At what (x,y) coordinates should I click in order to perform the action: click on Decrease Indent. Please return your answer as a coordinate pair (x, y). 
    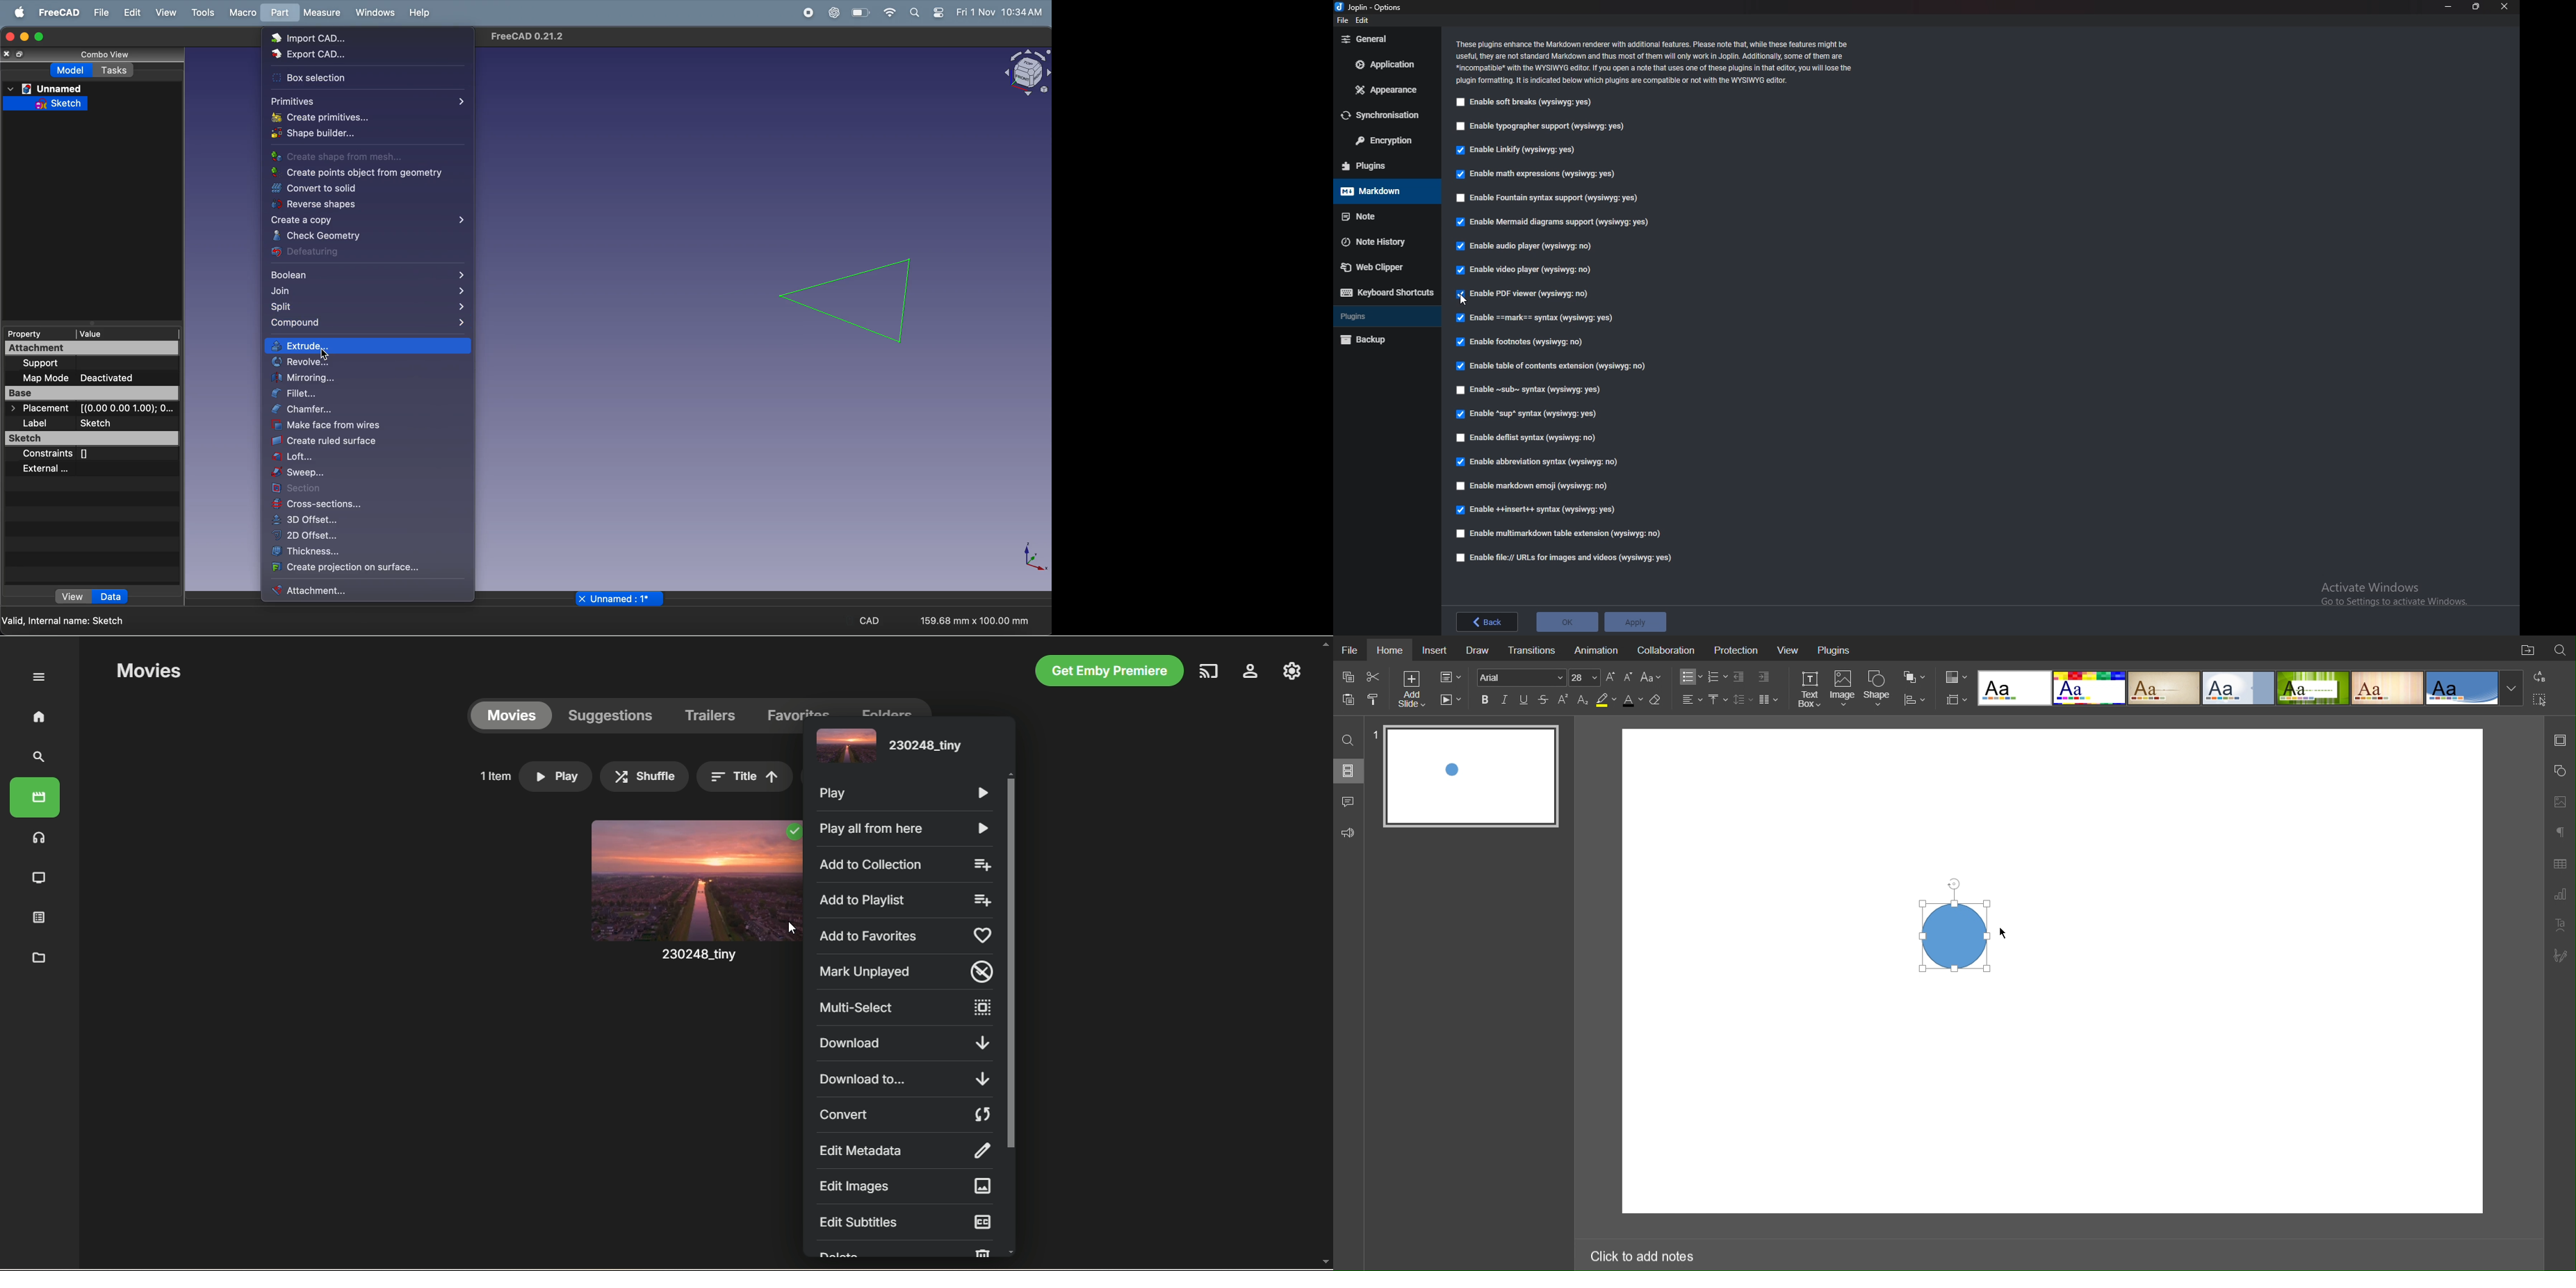
    Looking at the image, I should click on (1740, 677).